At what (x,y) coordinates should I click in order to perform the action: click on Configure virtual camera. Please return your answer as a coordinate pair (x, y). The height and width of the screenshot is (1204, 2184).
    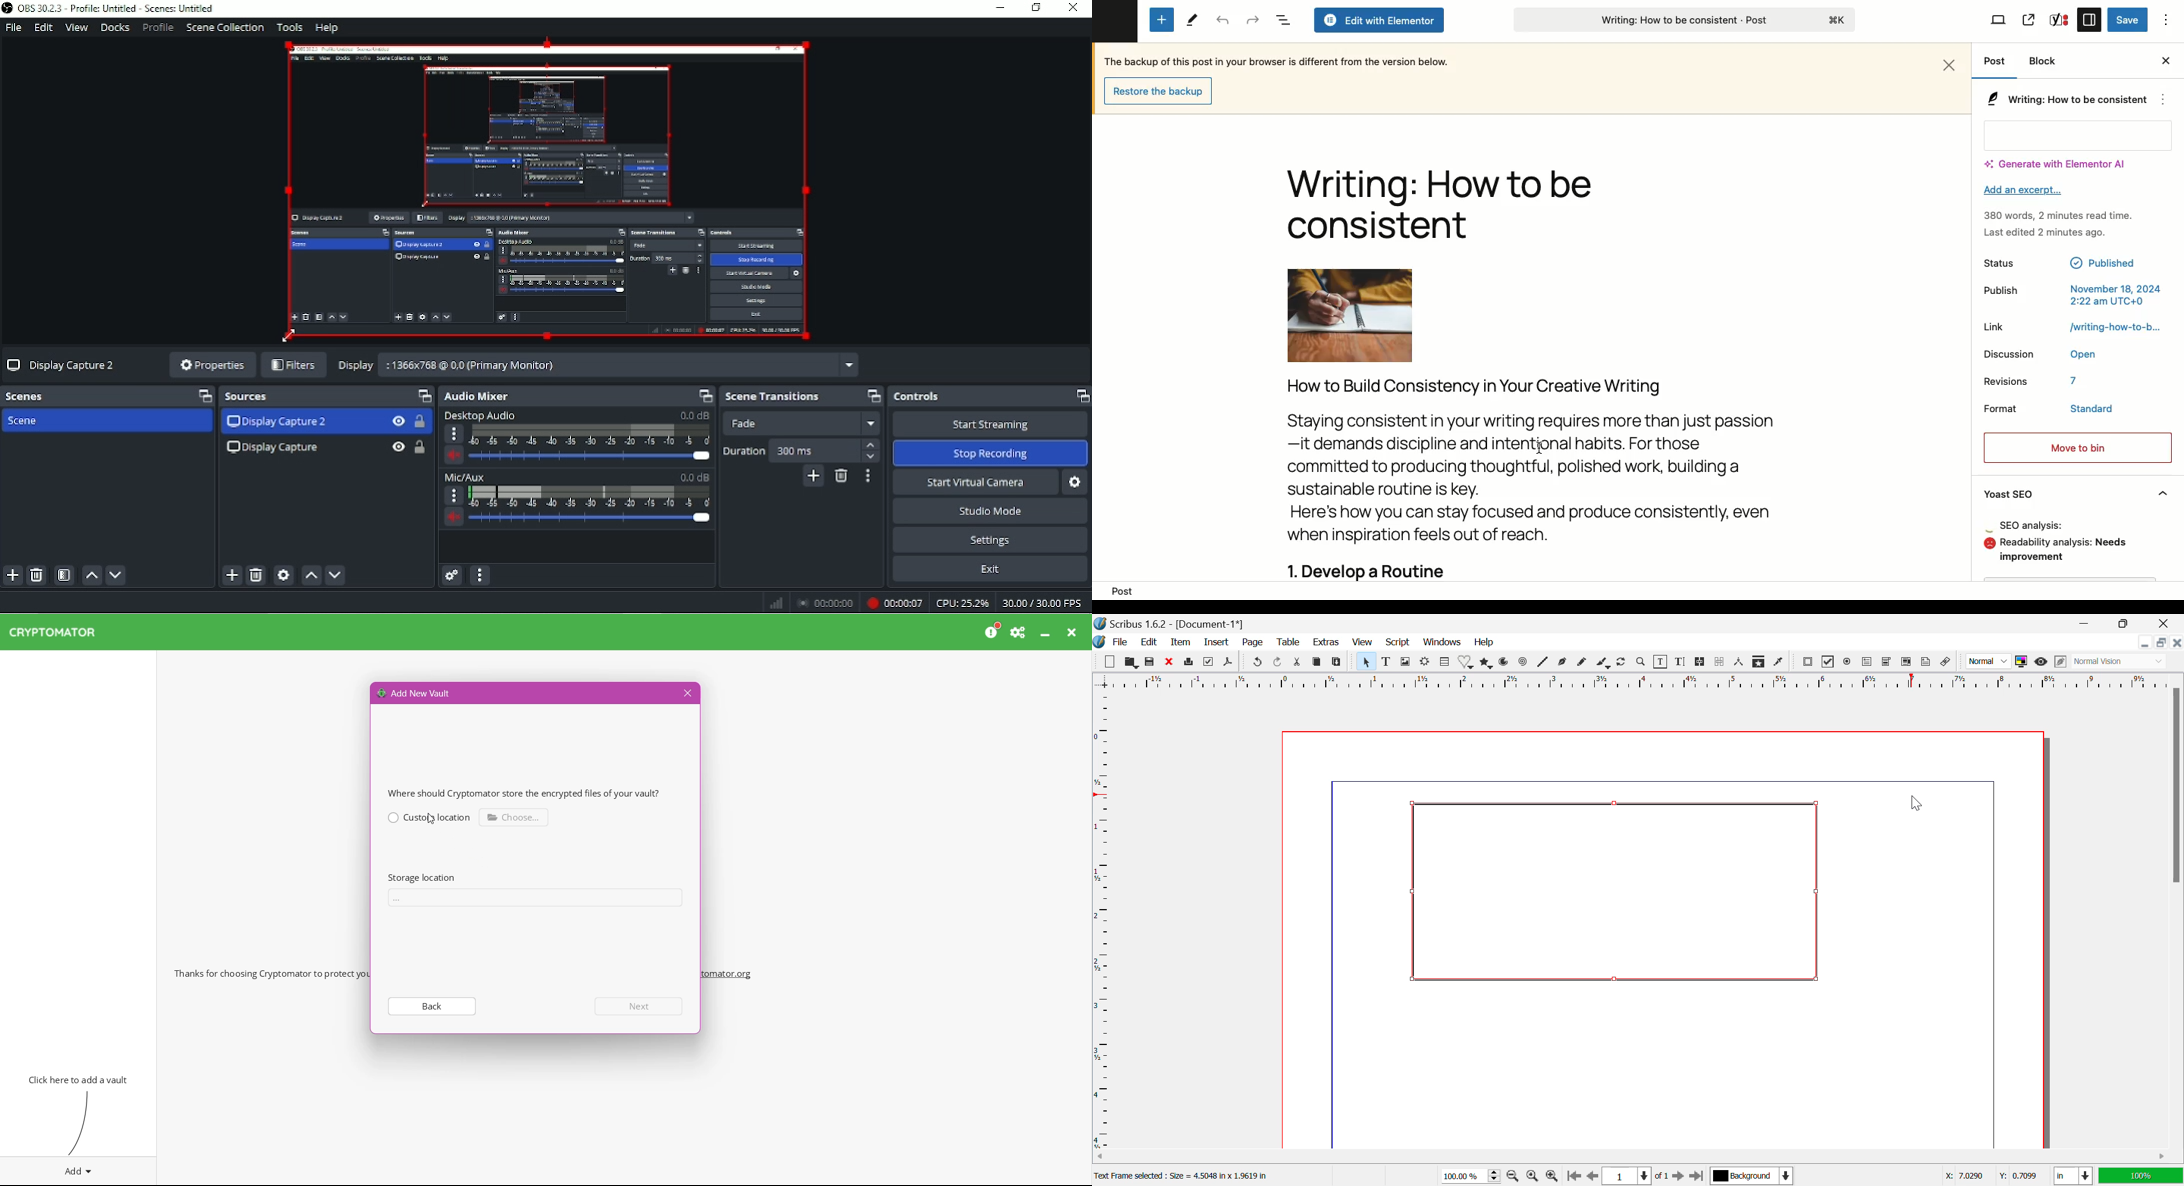
    Looking at the image, I should click on (1075, 484).